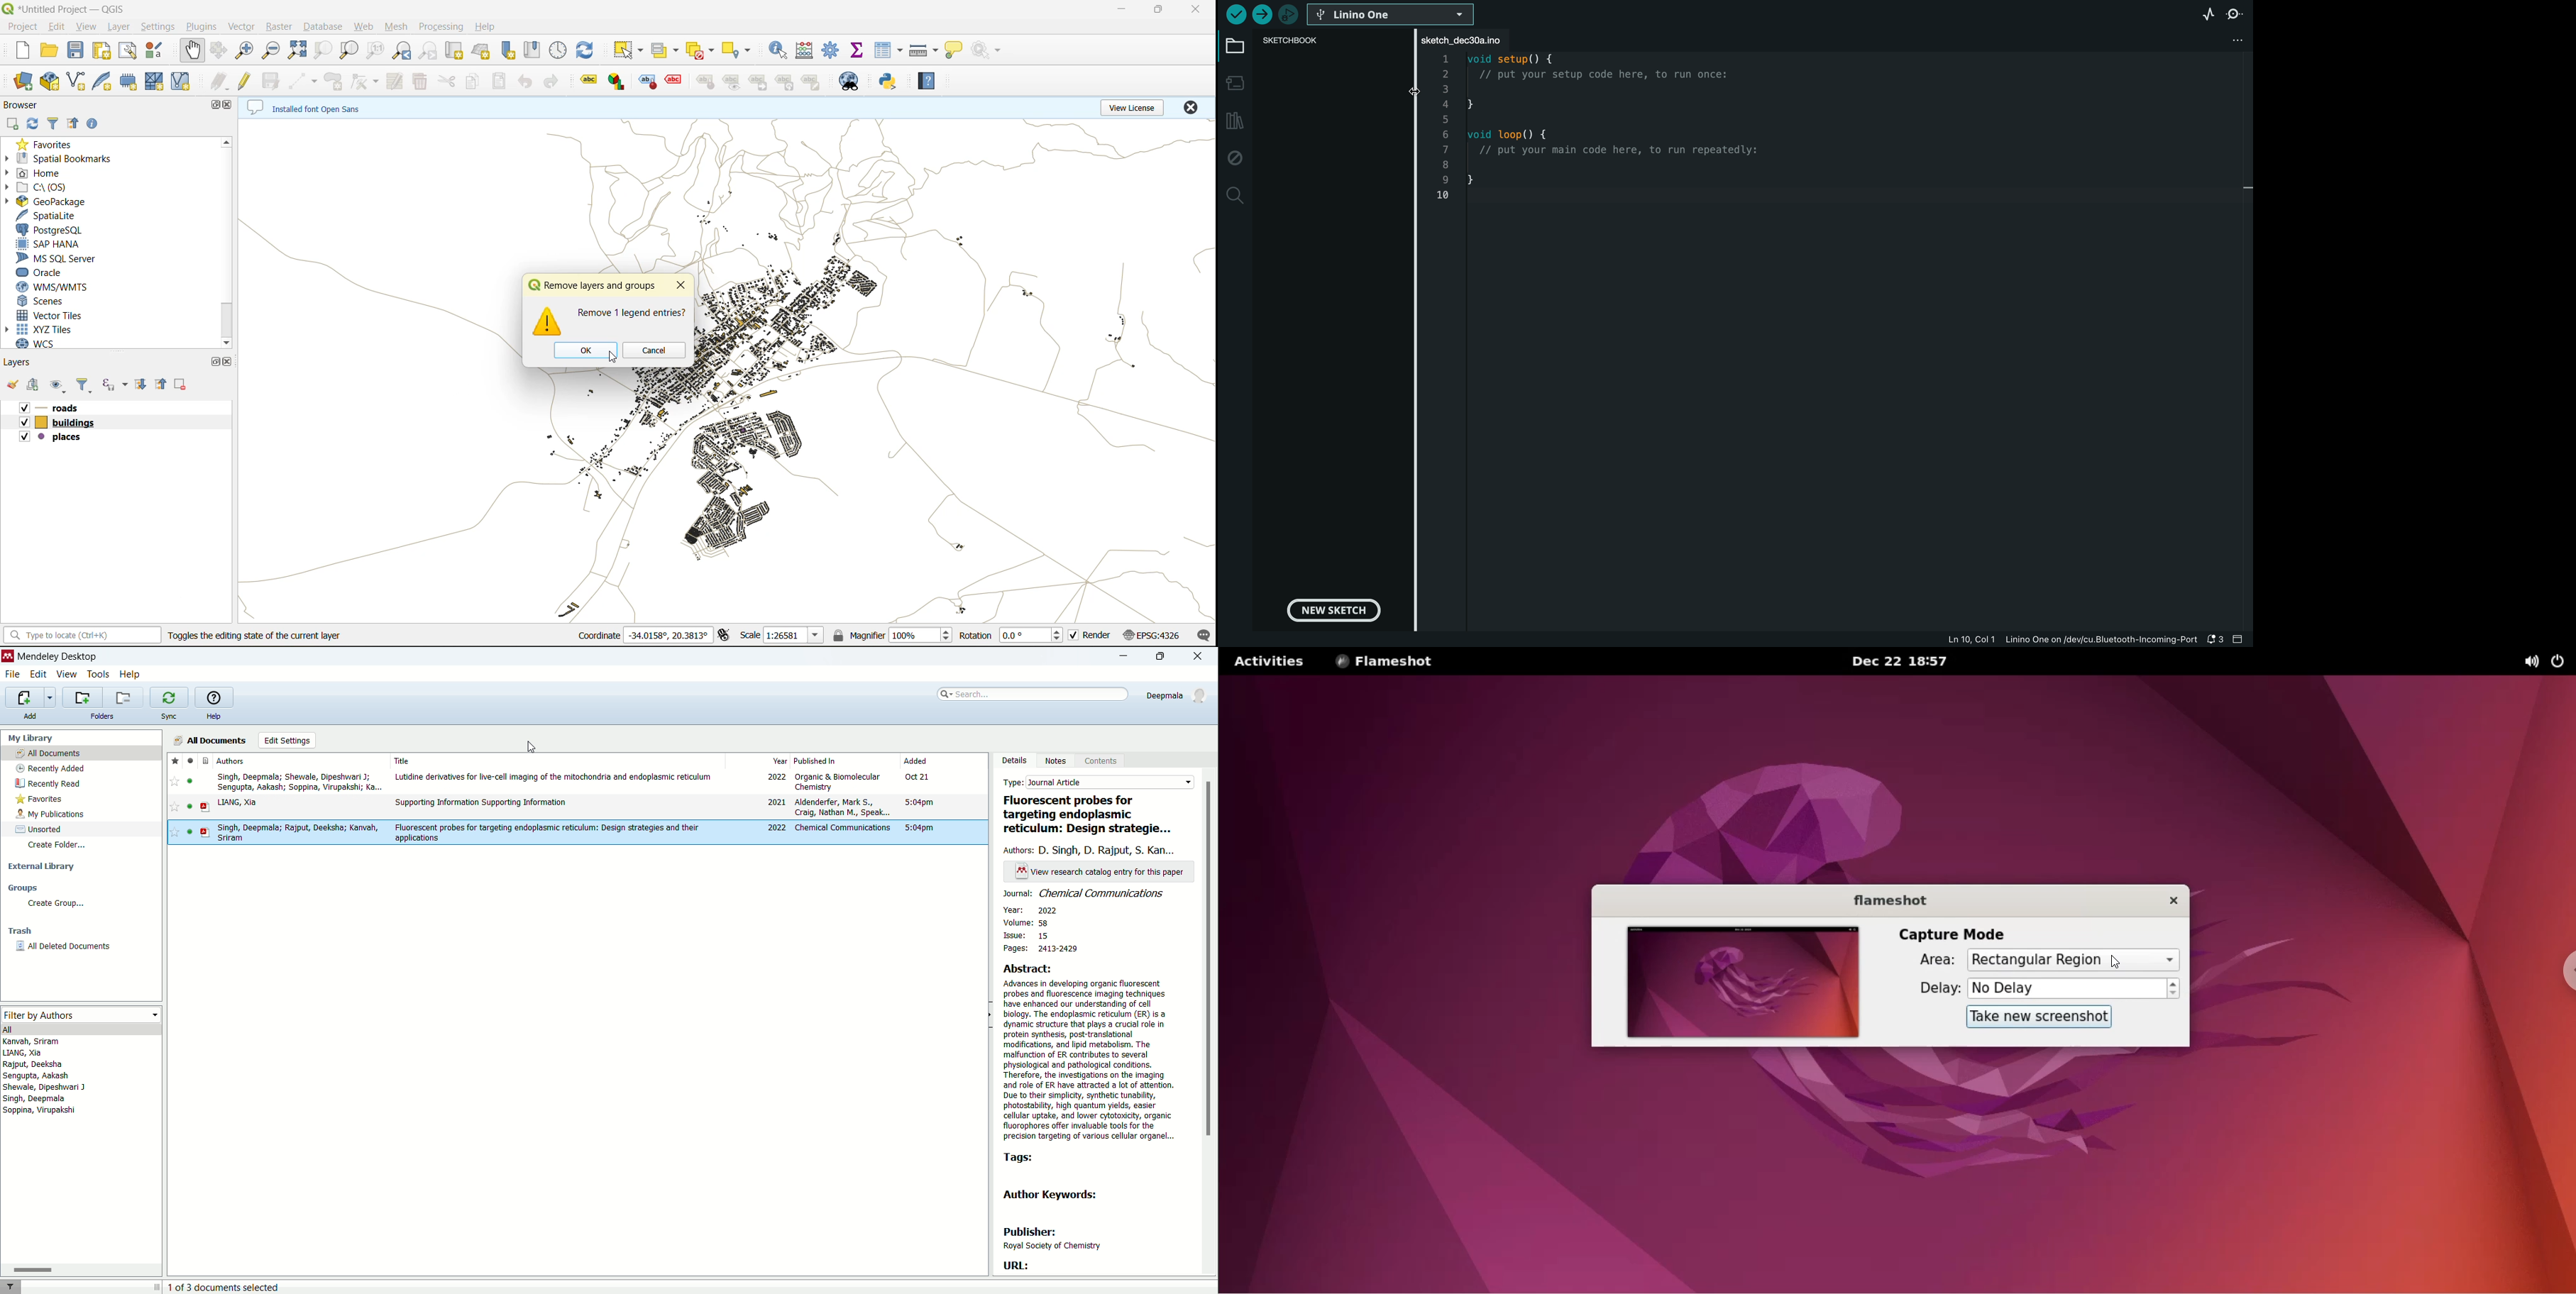 Image resolution: width=2576 pixels, height=1316 pixels. I want to click on add, so click(30, 715).